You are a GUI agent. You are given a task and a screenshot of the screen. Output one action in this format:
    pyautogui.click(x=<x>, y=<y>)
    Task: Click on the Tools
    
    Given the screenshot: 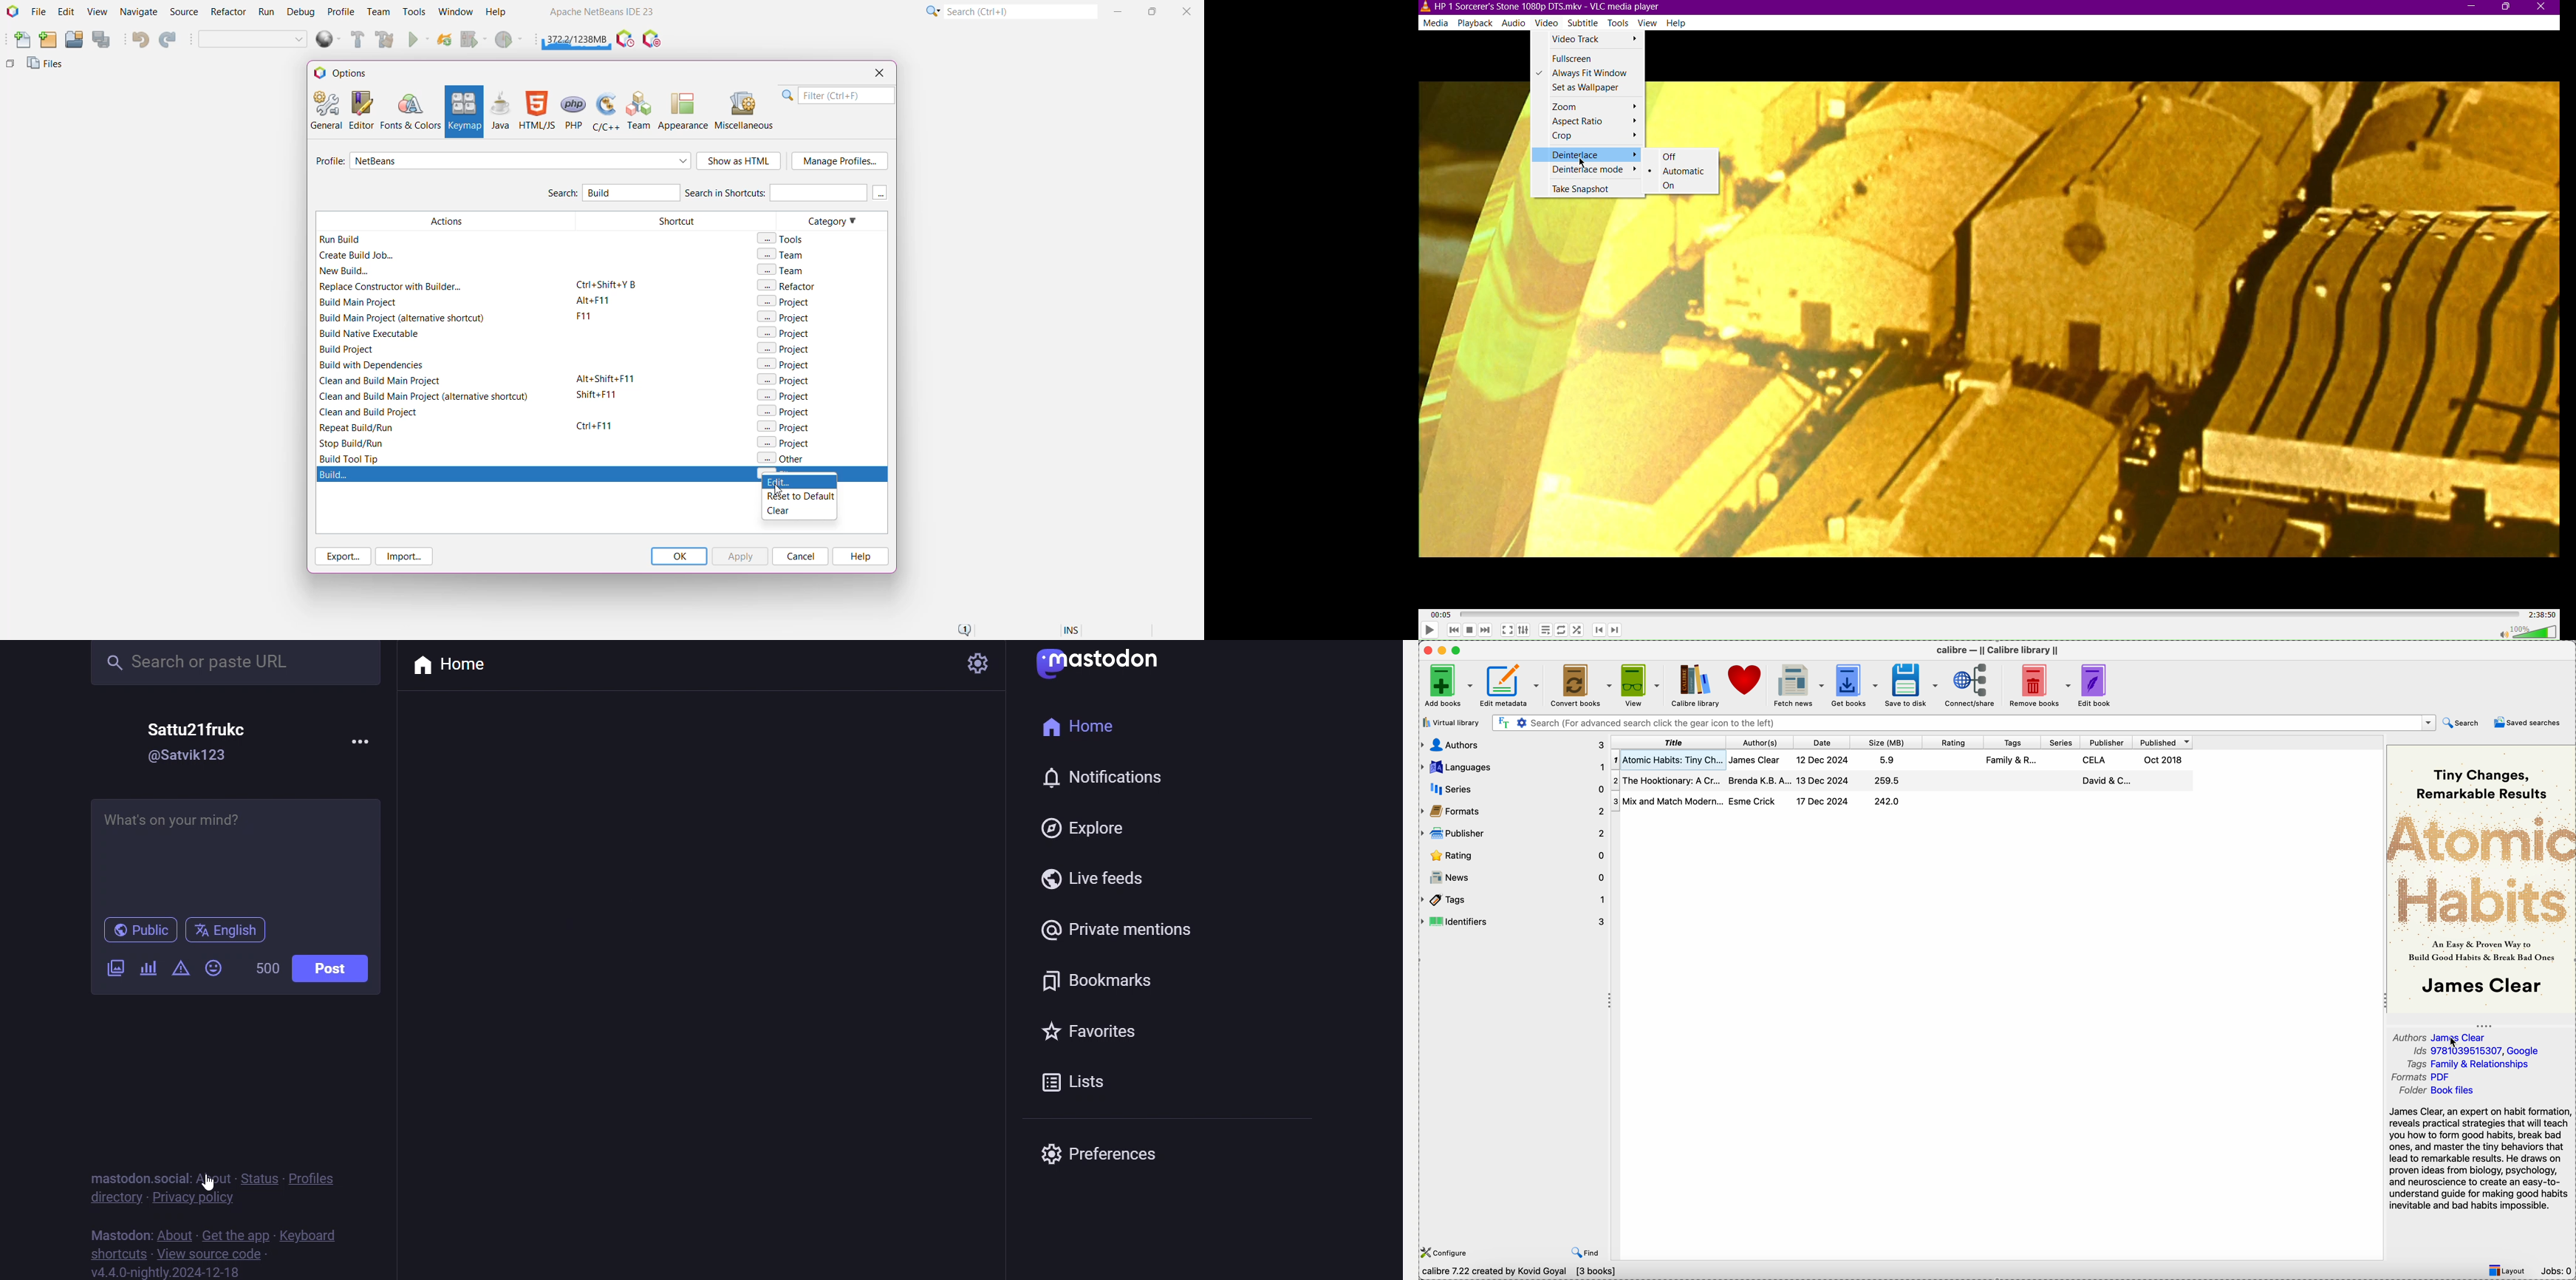 What is the action you would take?
    pyautogui.click(x=1619, y=24)
    